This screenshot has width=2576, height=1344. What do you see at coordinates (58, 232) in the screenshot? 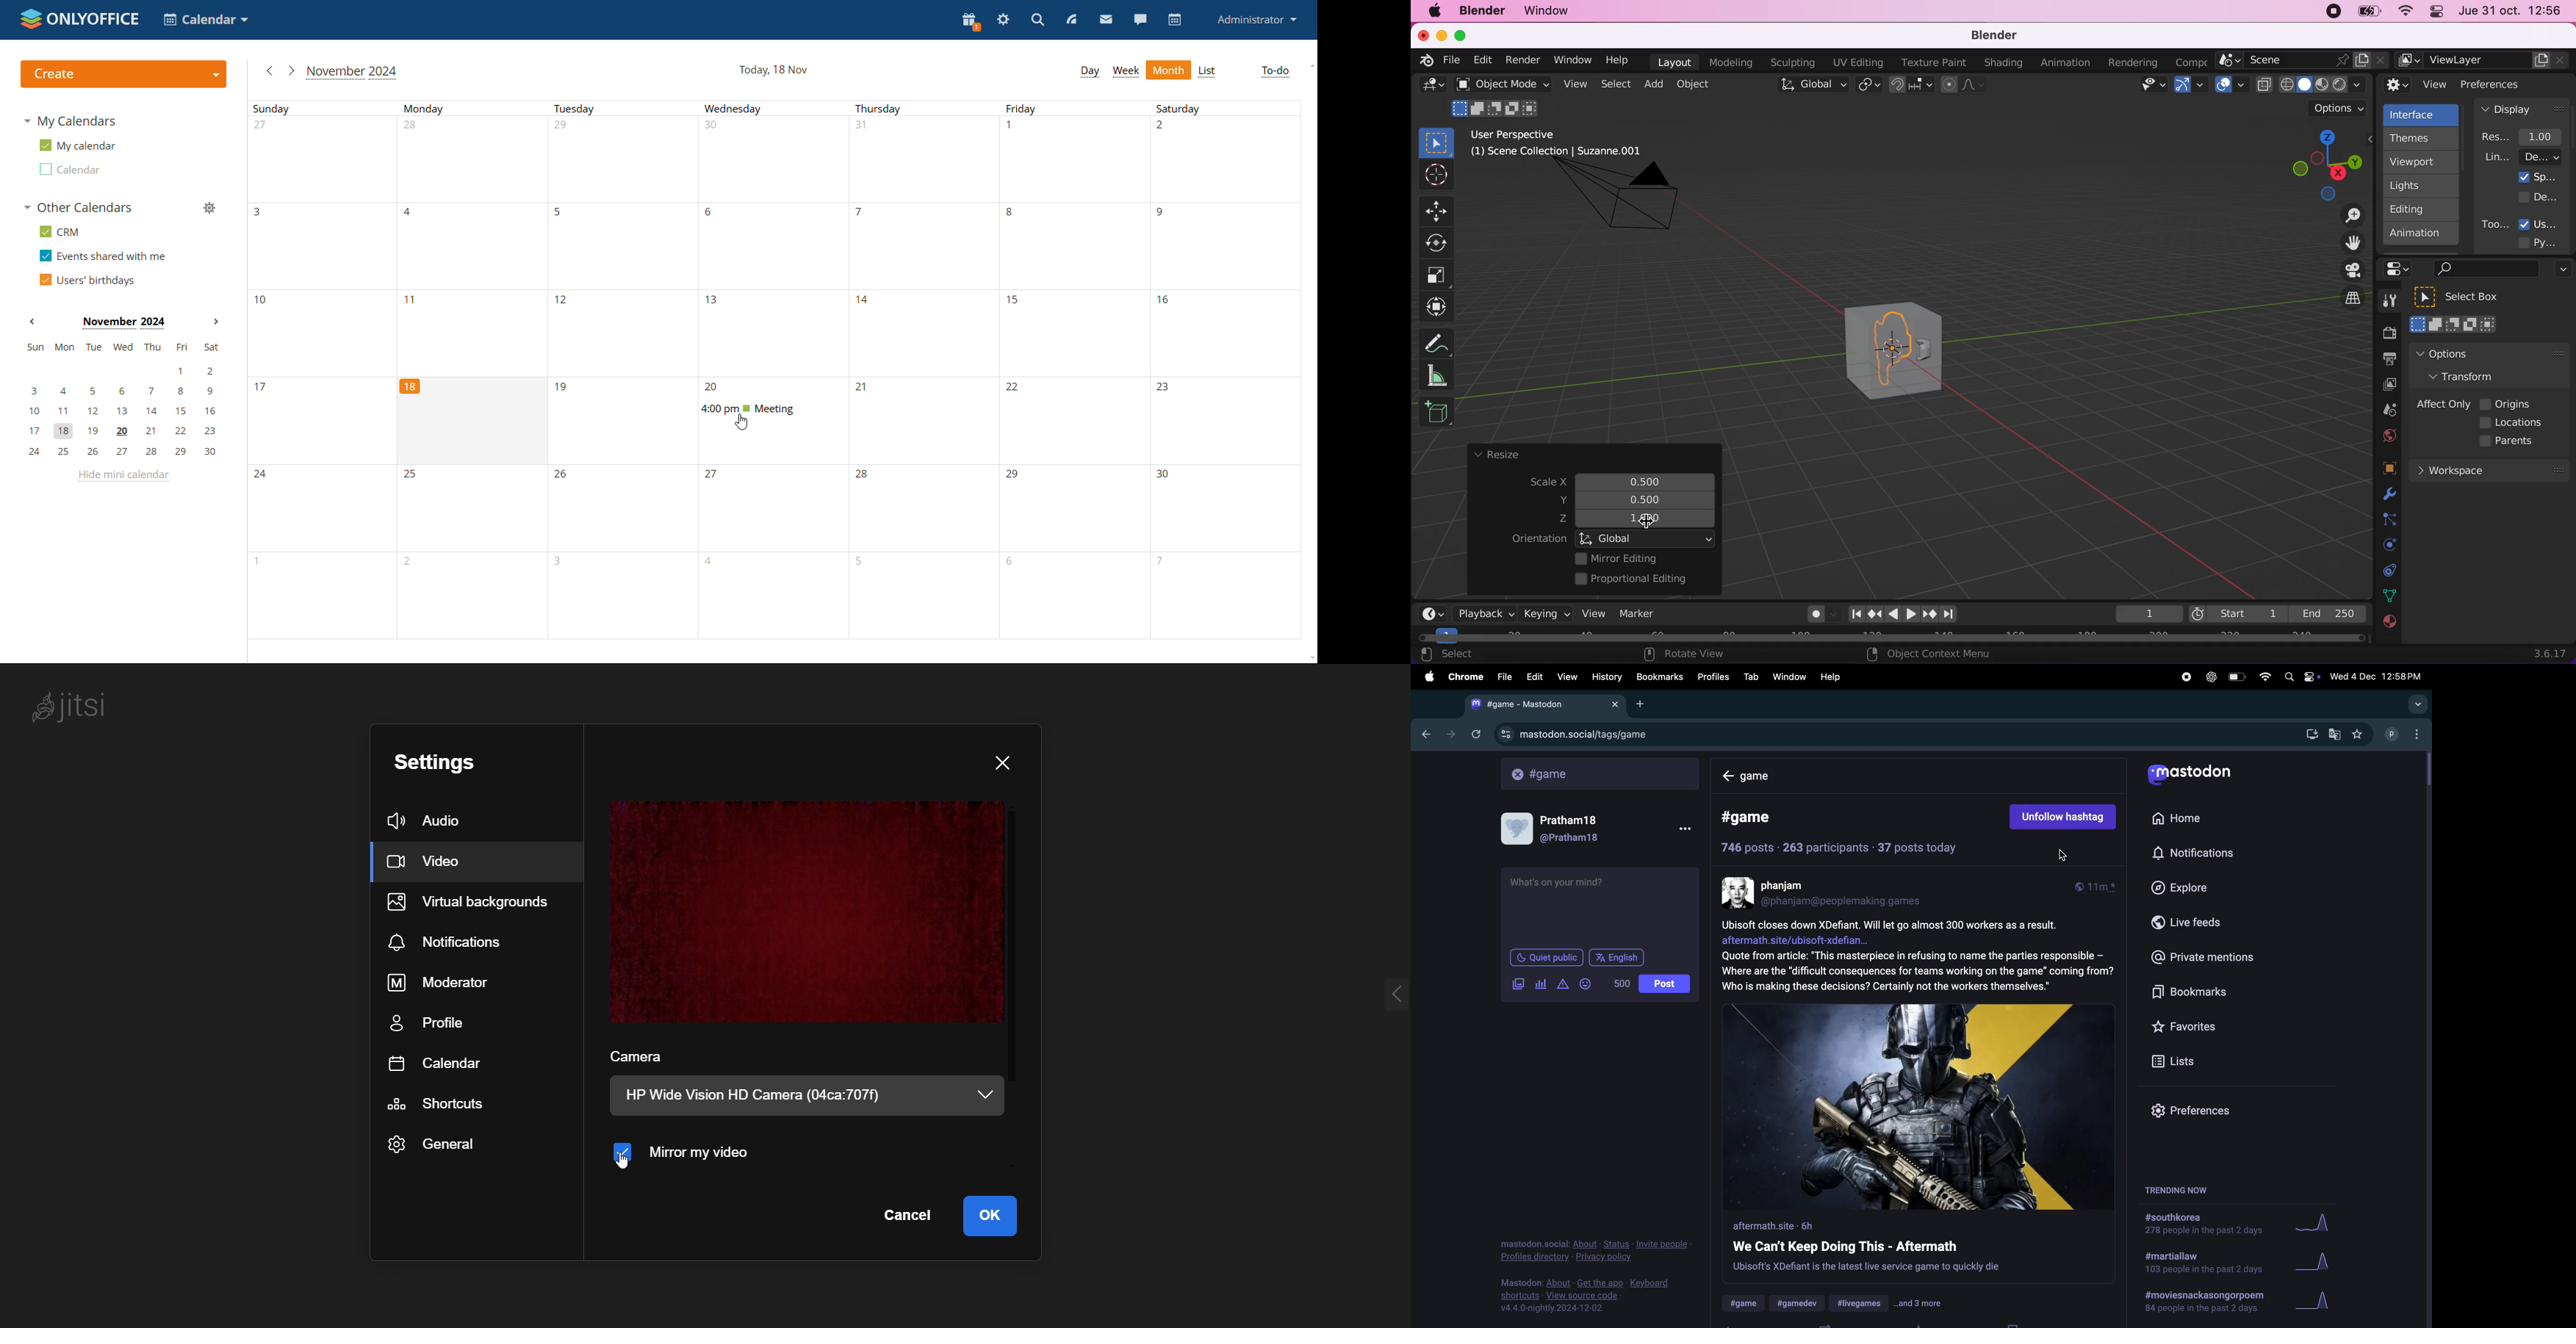
I see `crm` at bounding box center [58, 232].